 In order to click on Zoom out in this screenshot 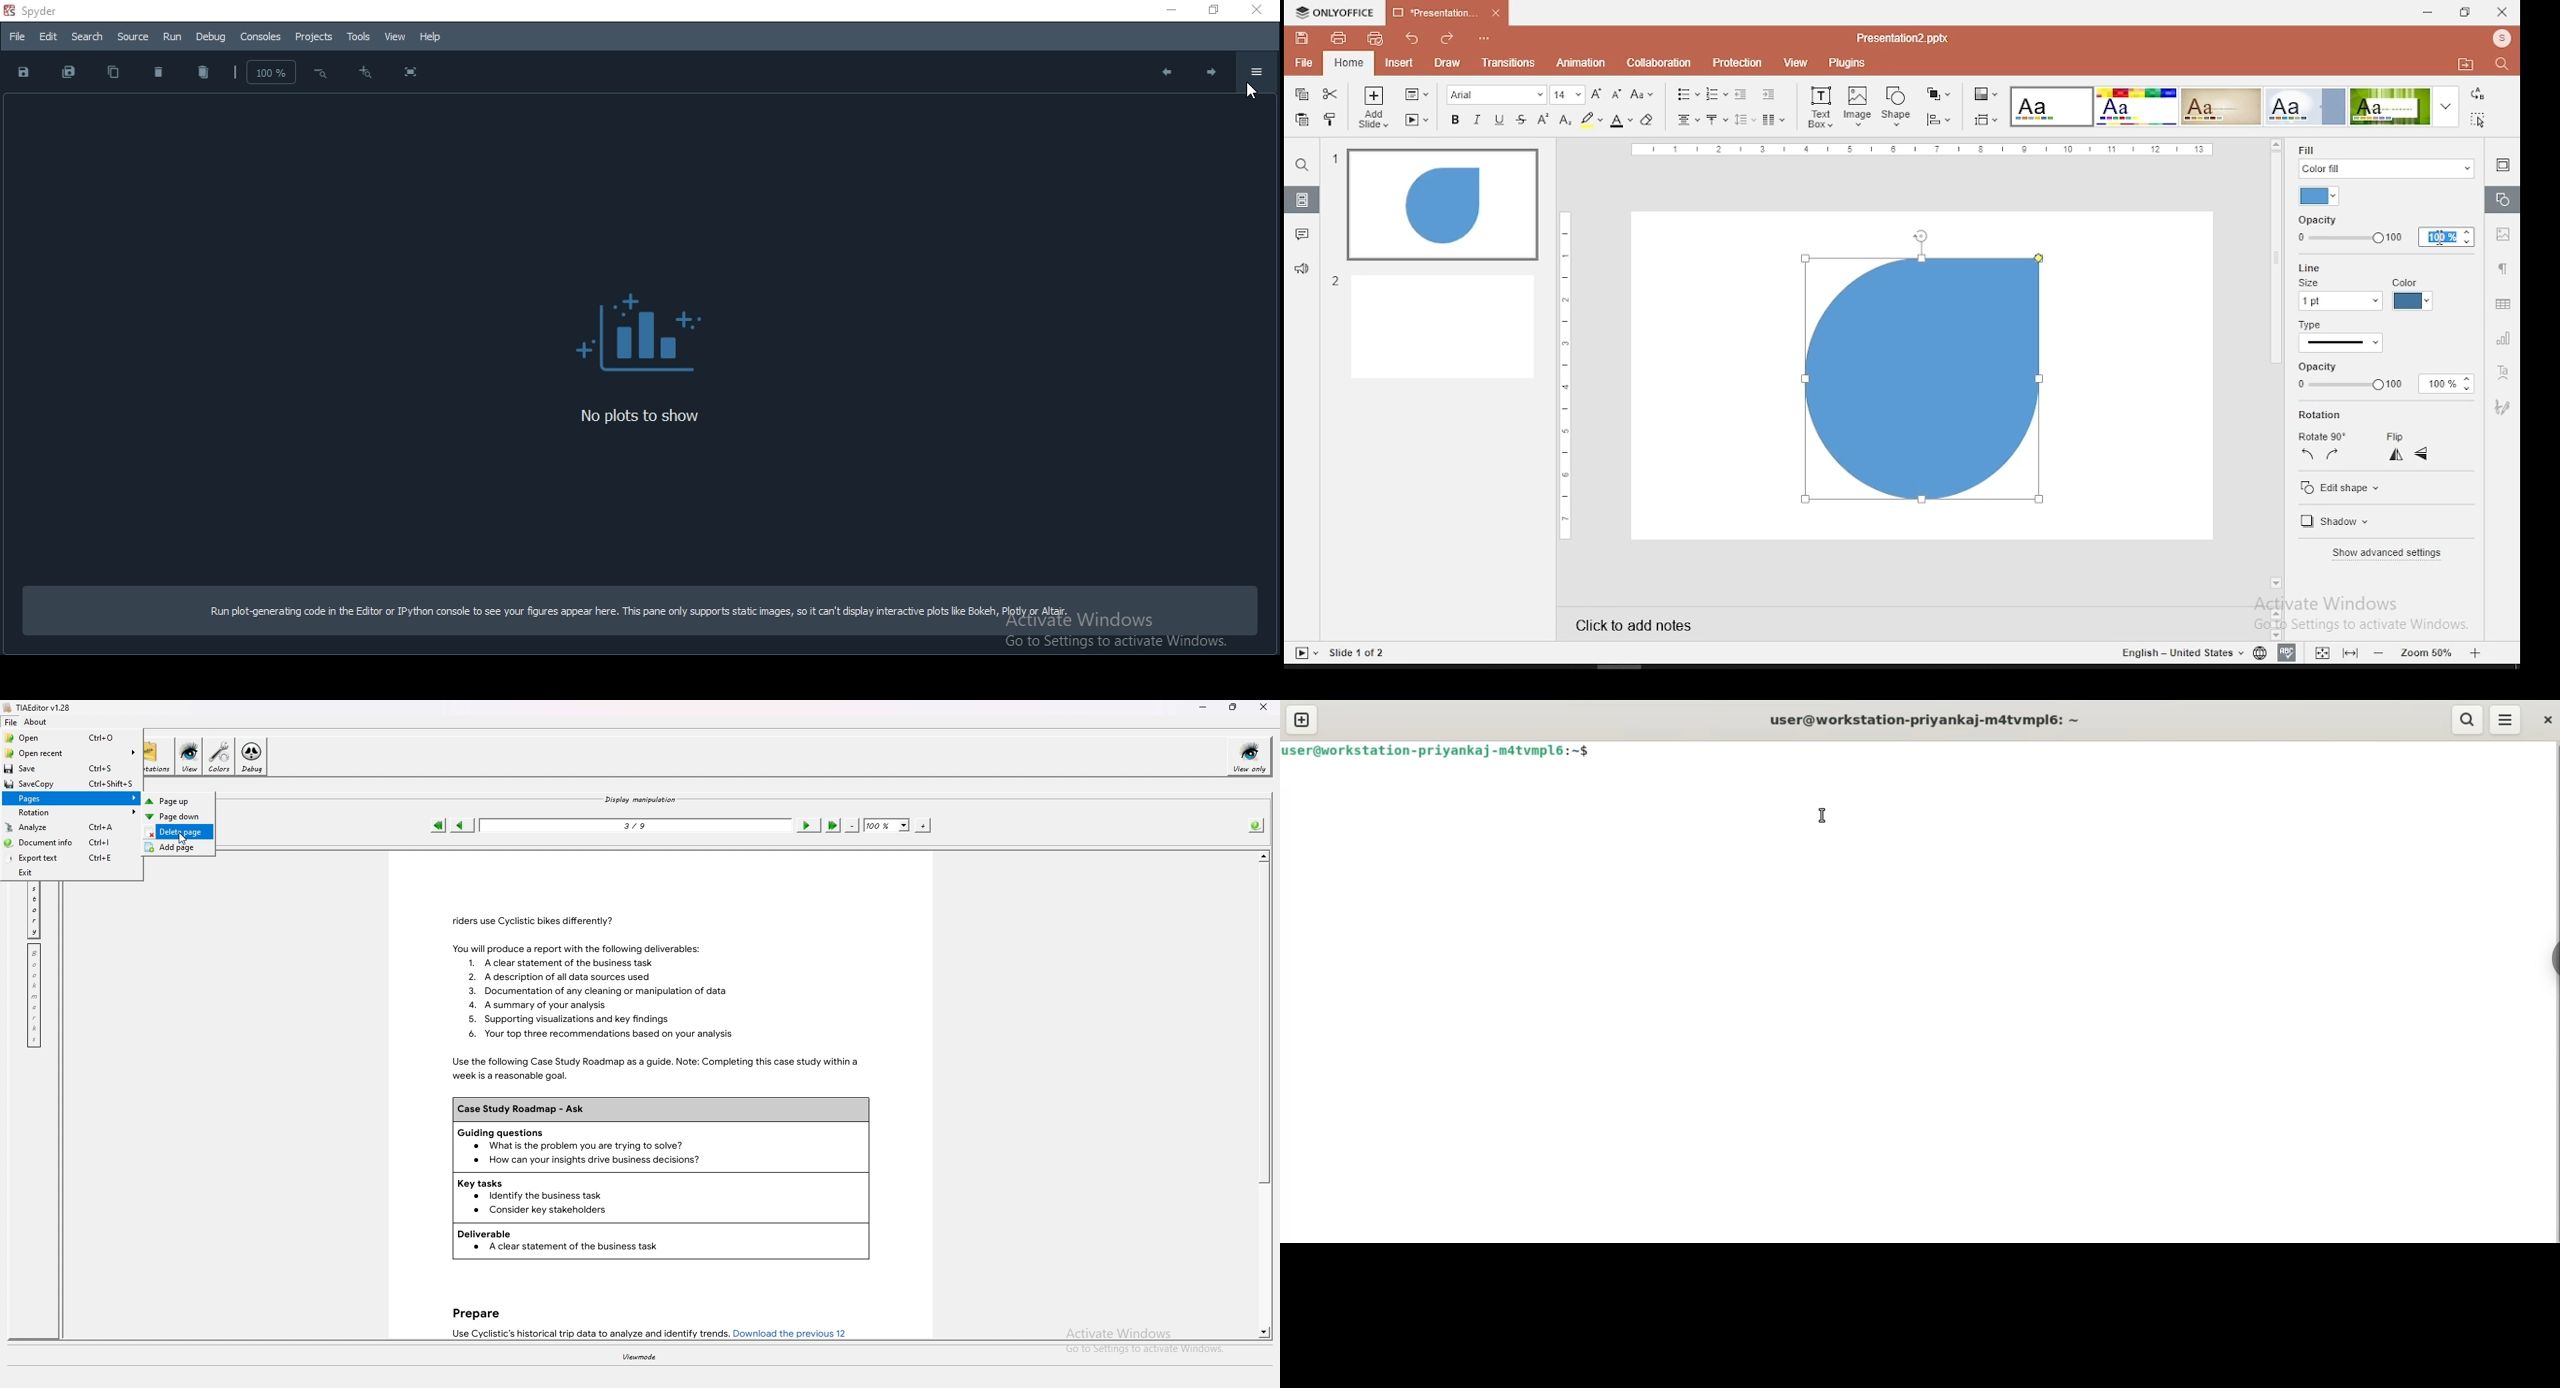, I will do `click(365, 75)`.